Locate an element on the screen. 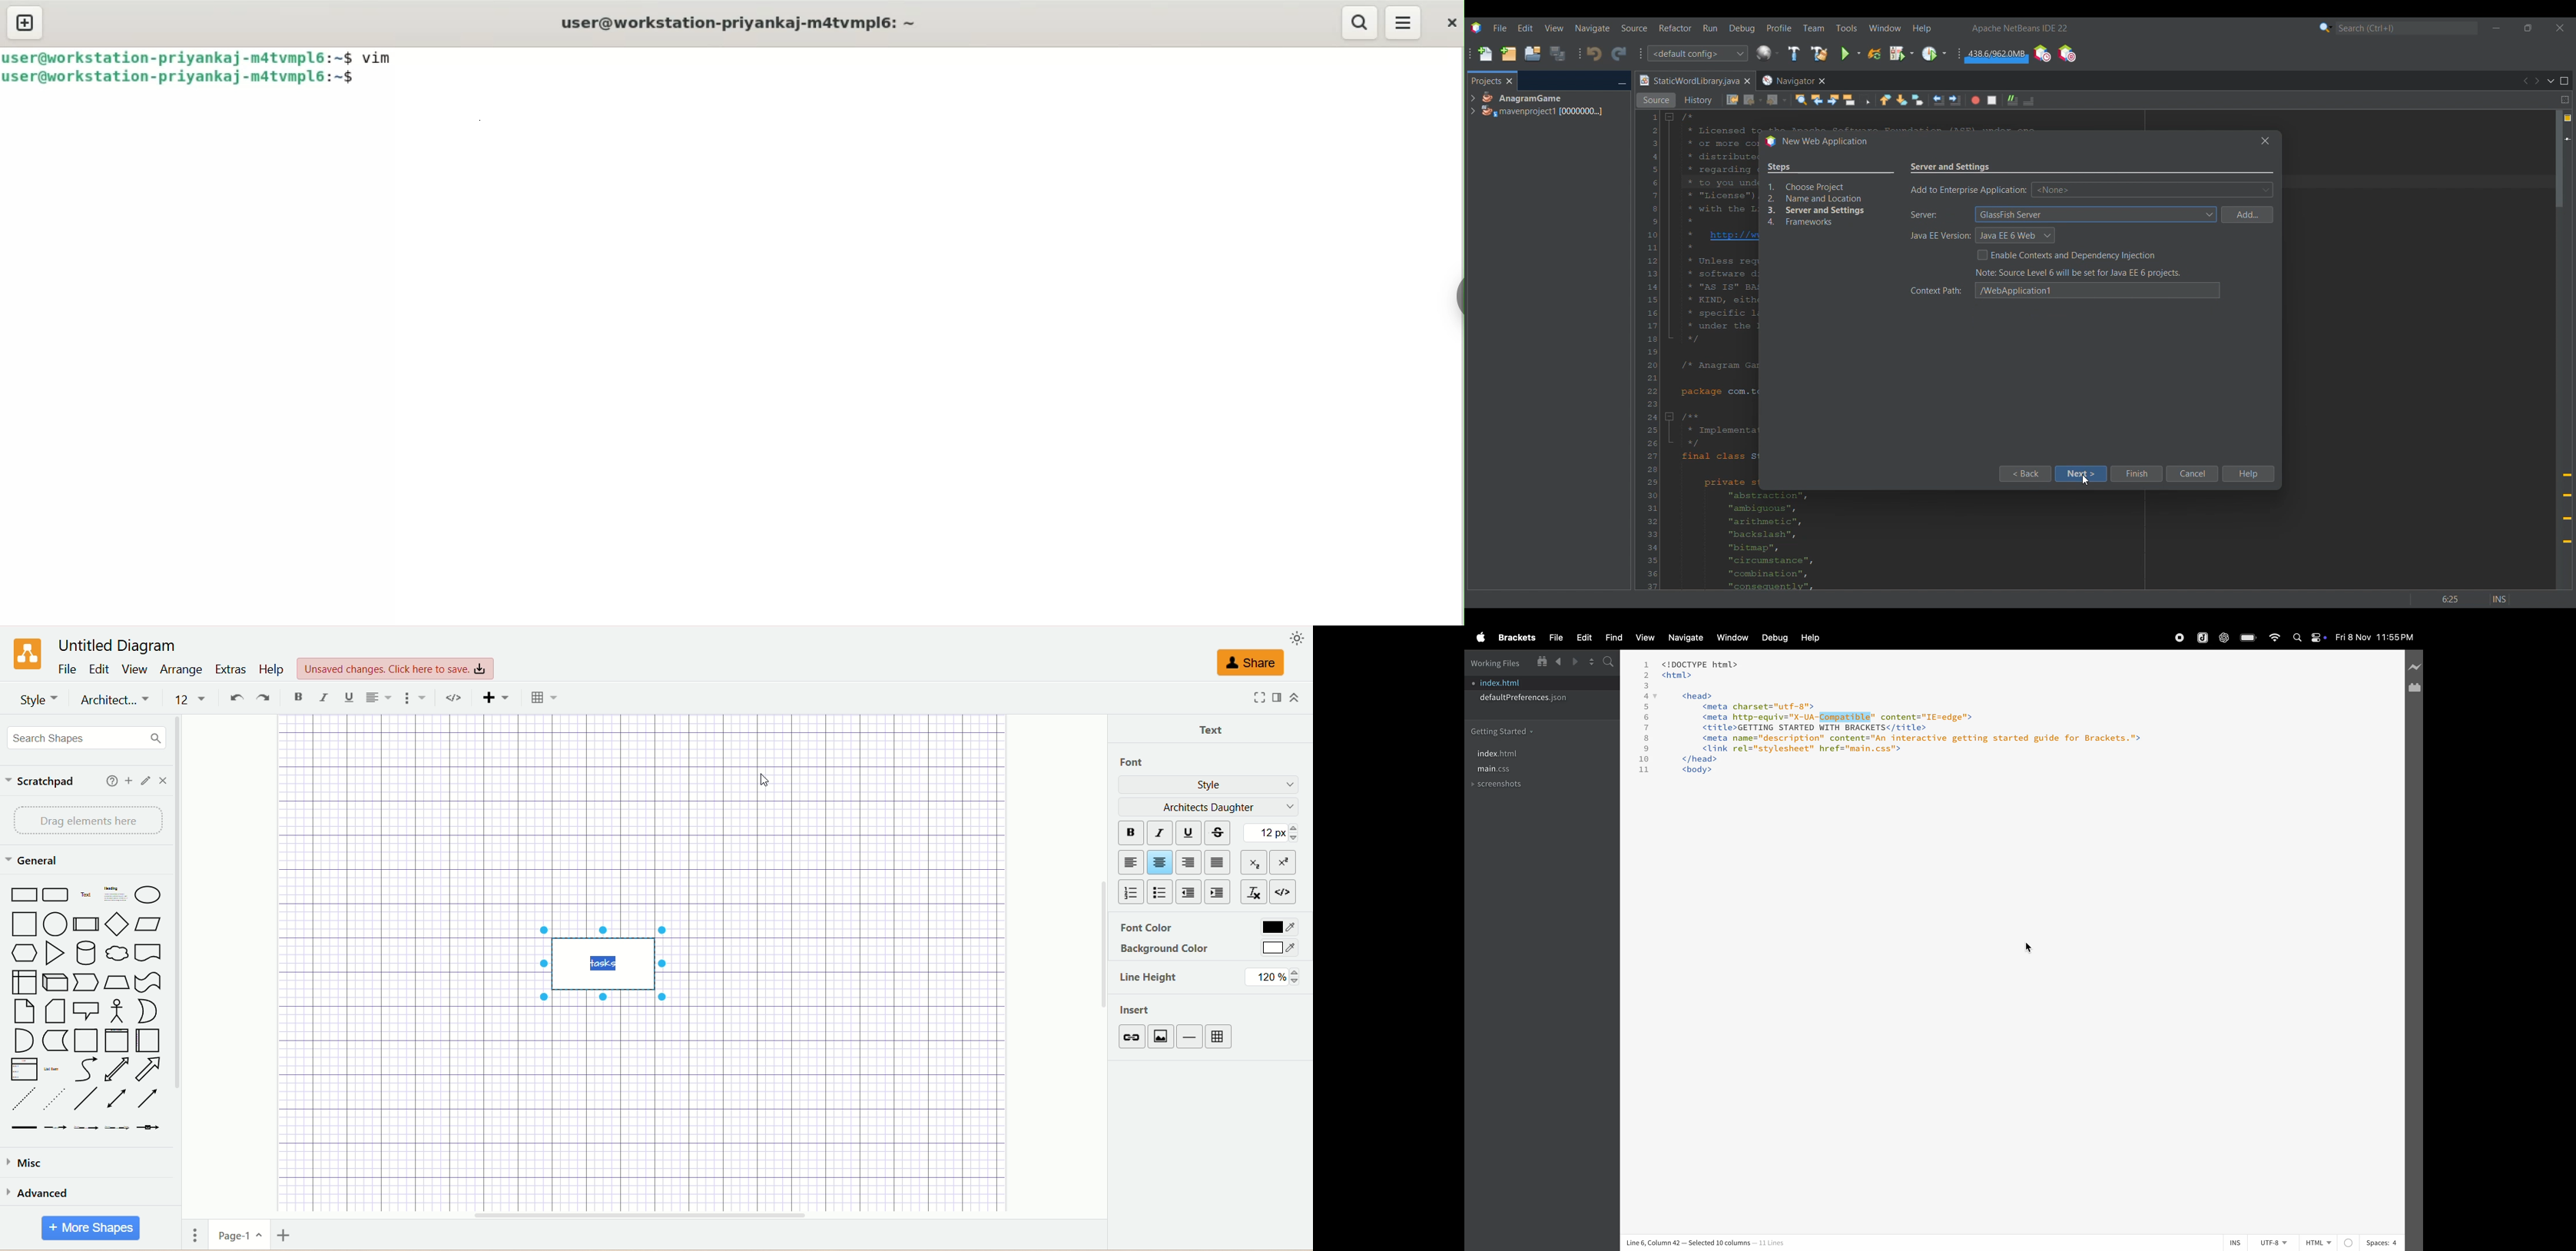  12 pt is located at coordinates (1275, 833).